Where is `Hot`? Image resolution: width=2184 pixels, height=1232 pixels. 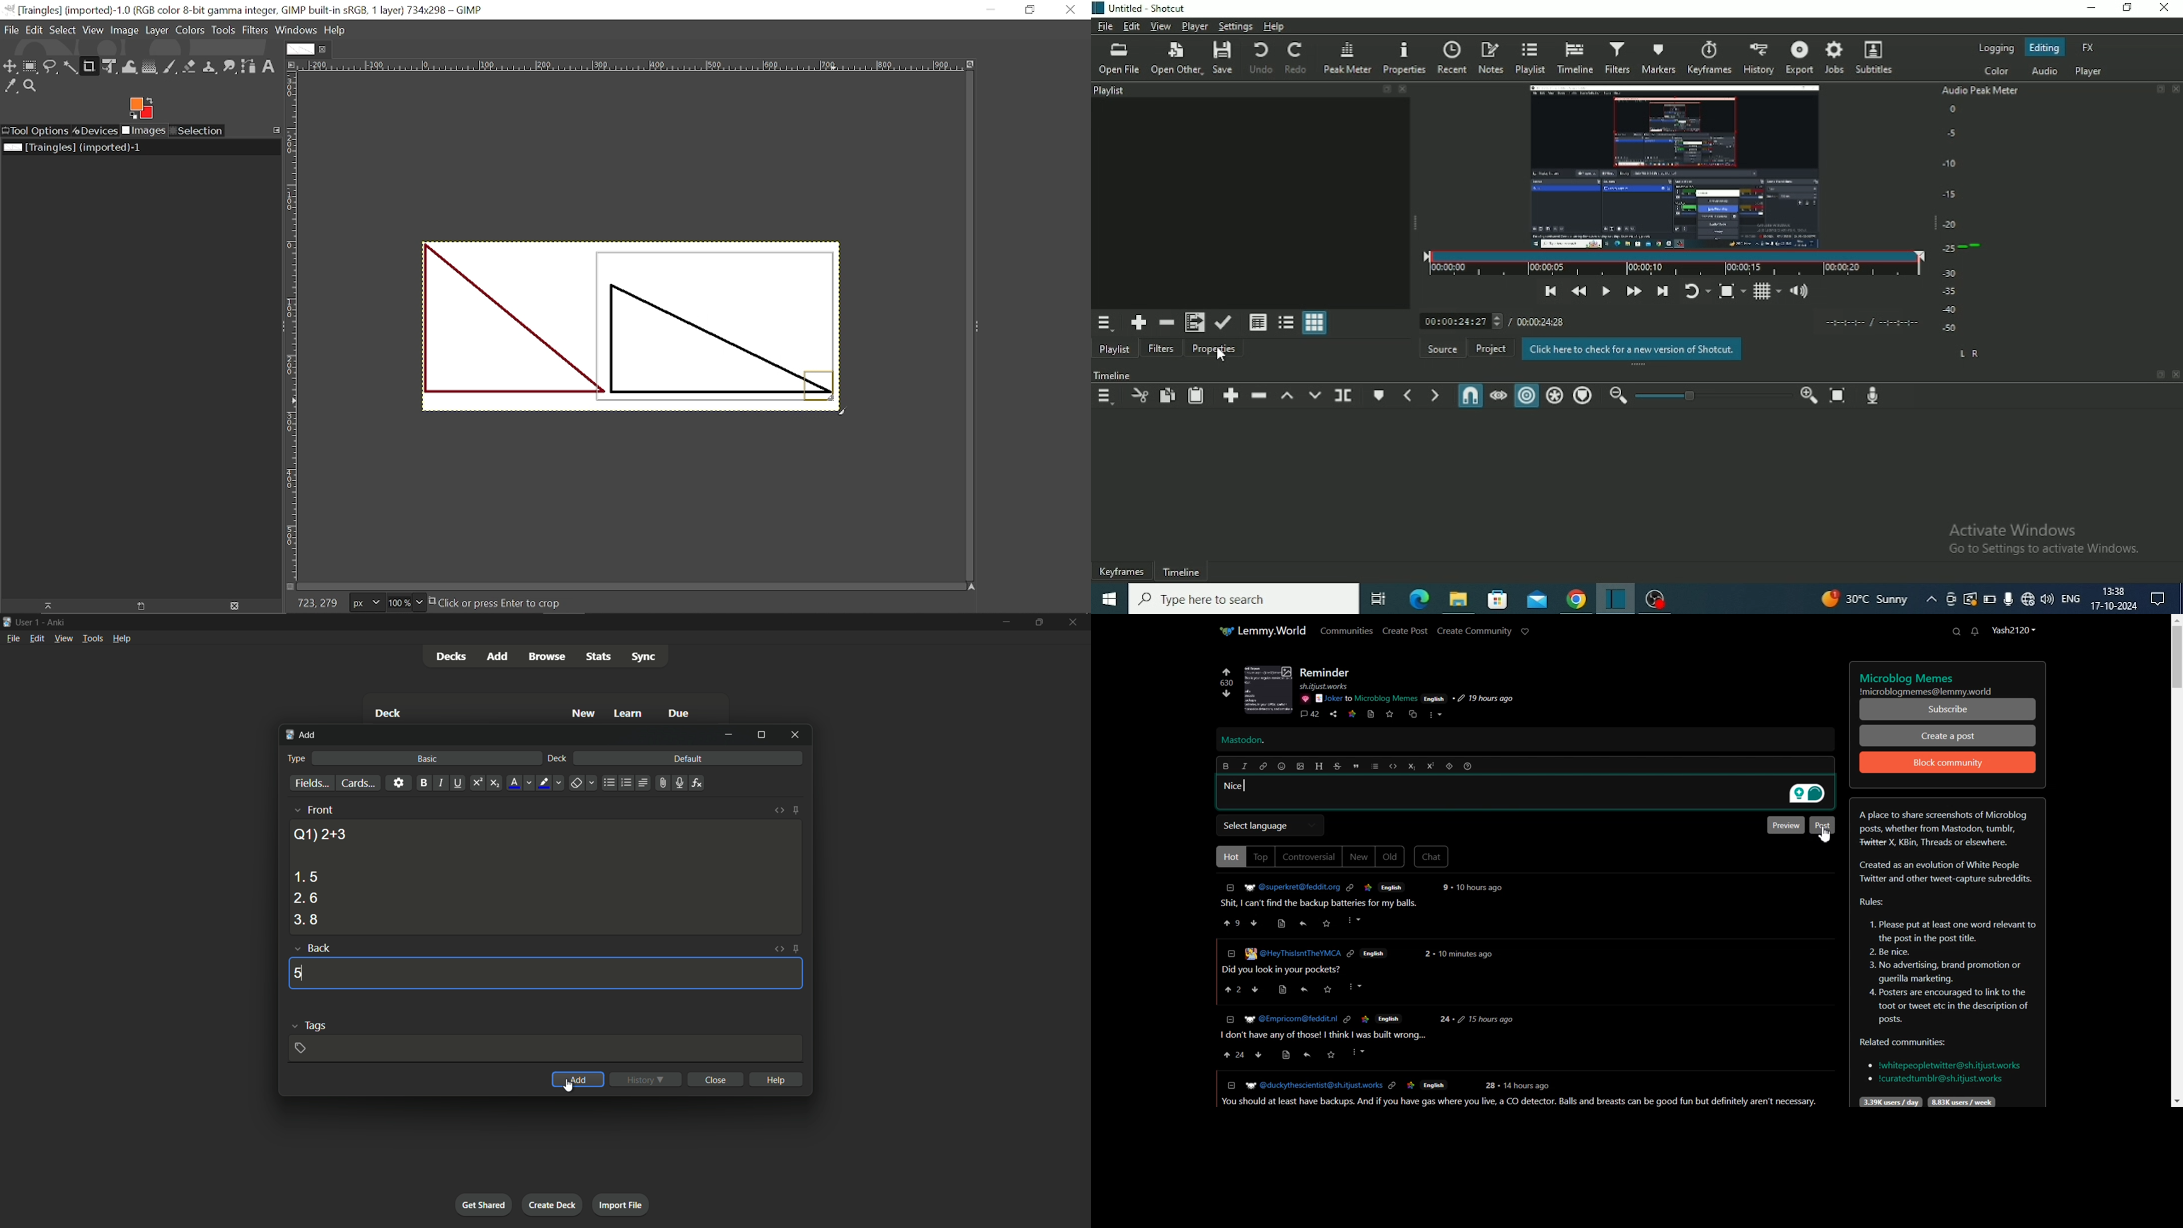
Hot is located at coordinates (1229, 856).